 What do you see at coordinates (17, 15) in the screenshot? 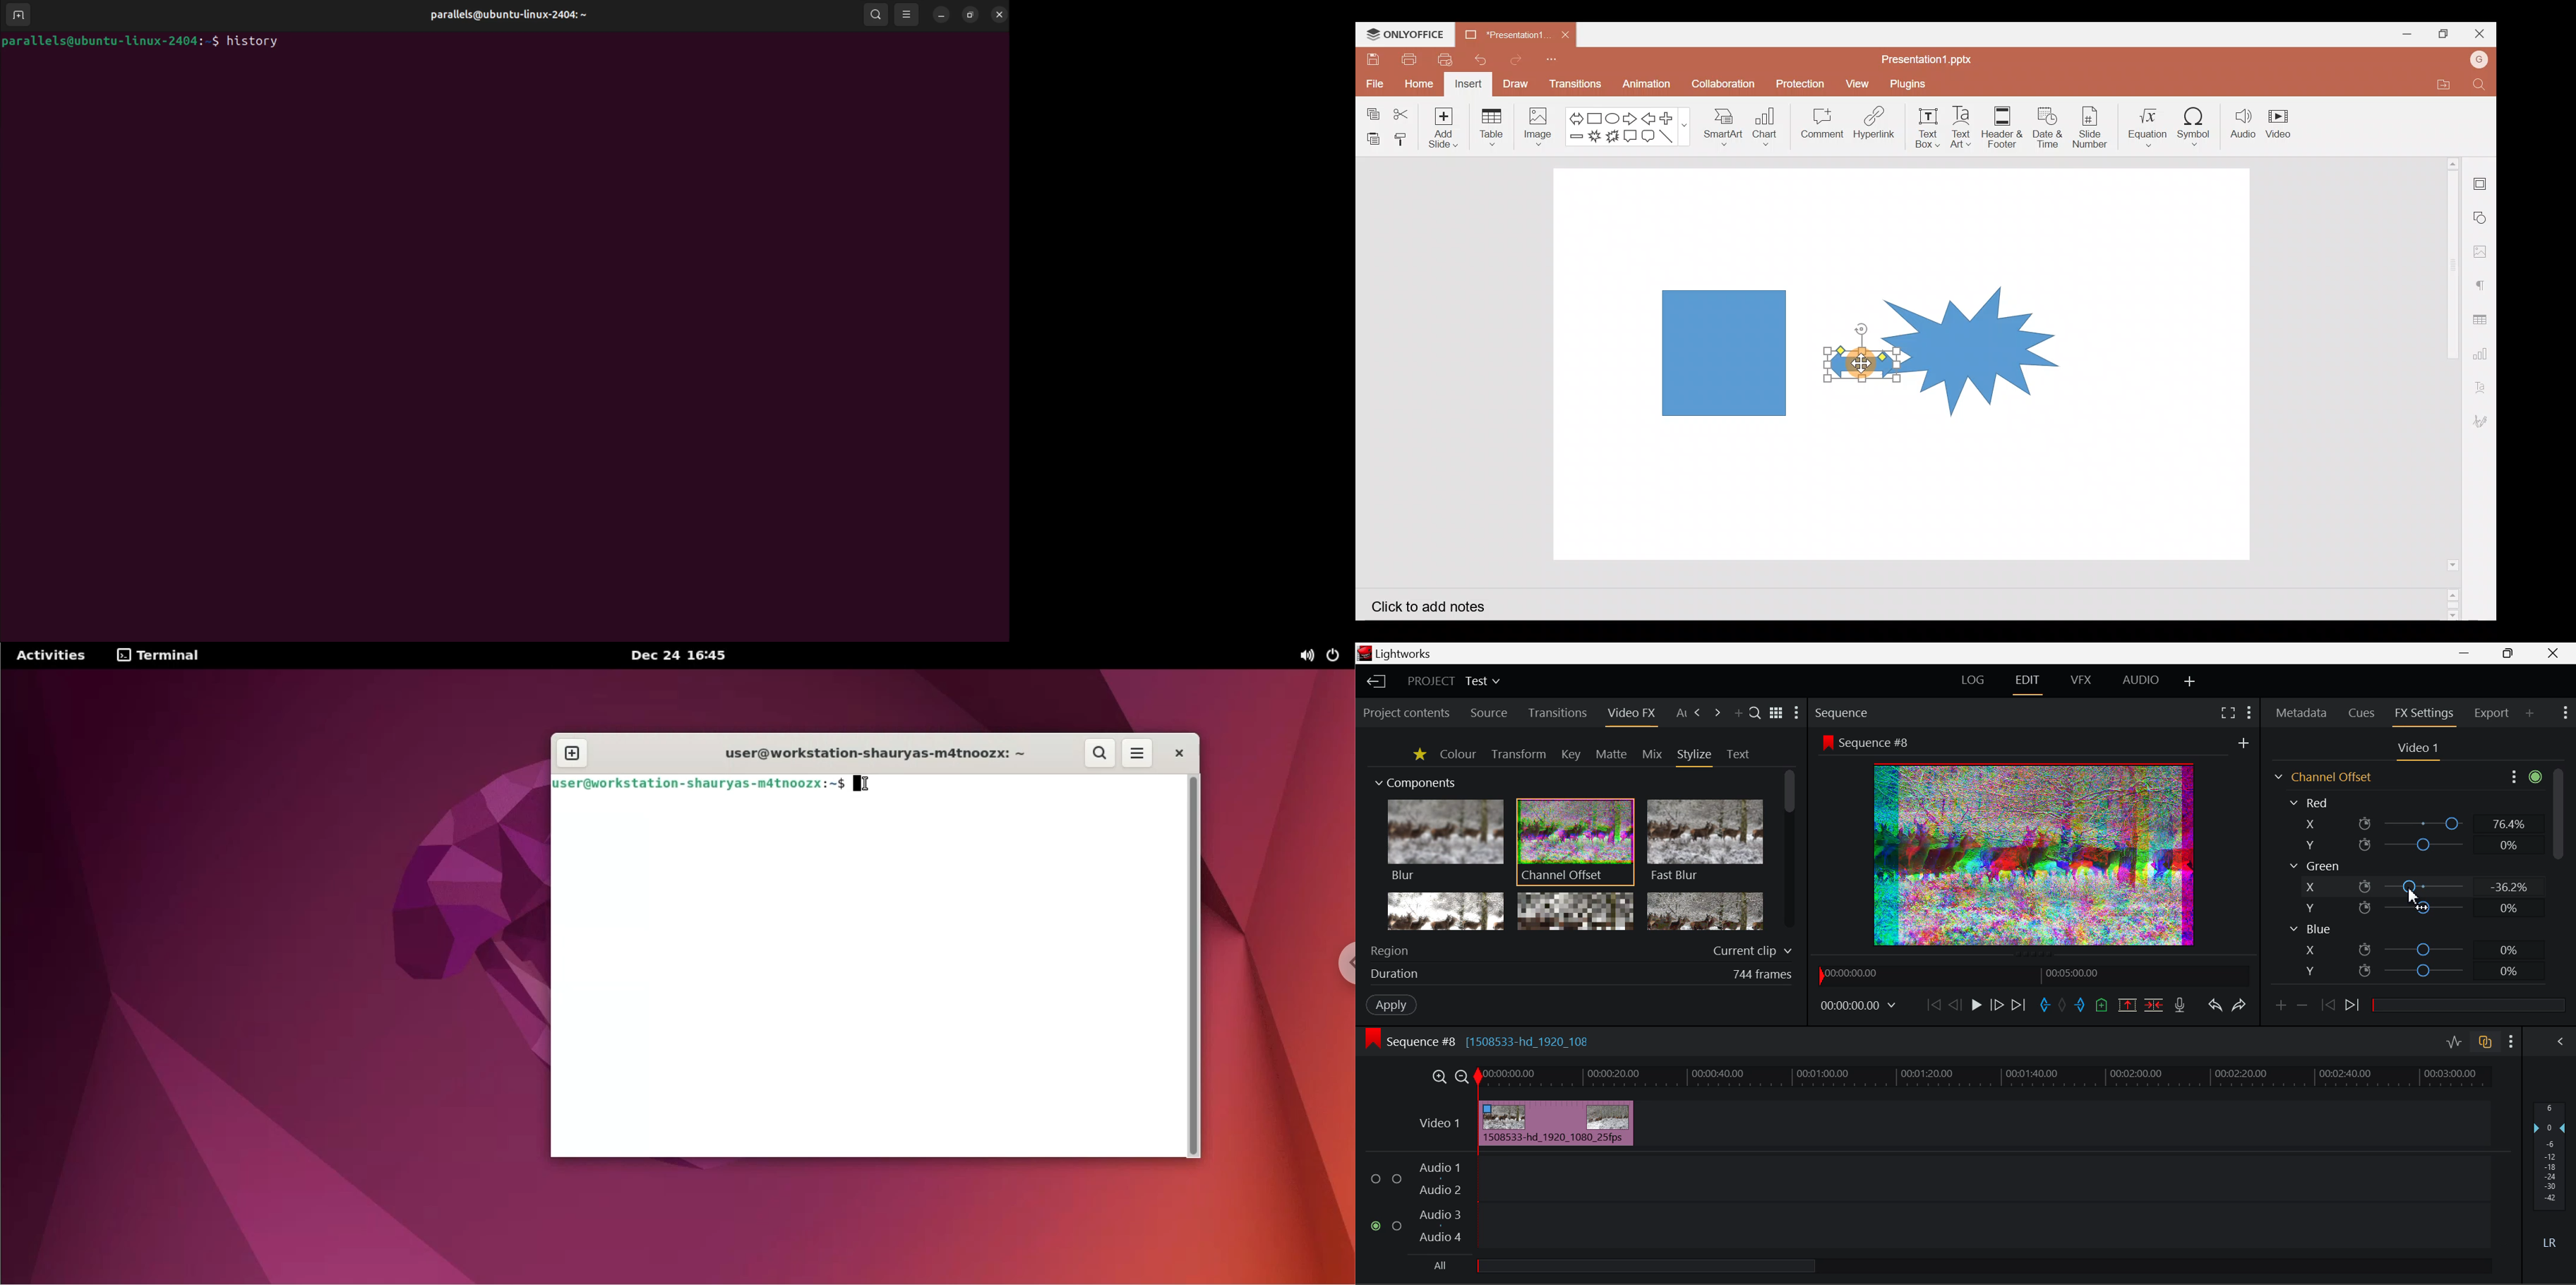
I see `add new window` at bounding box center [17, 15].